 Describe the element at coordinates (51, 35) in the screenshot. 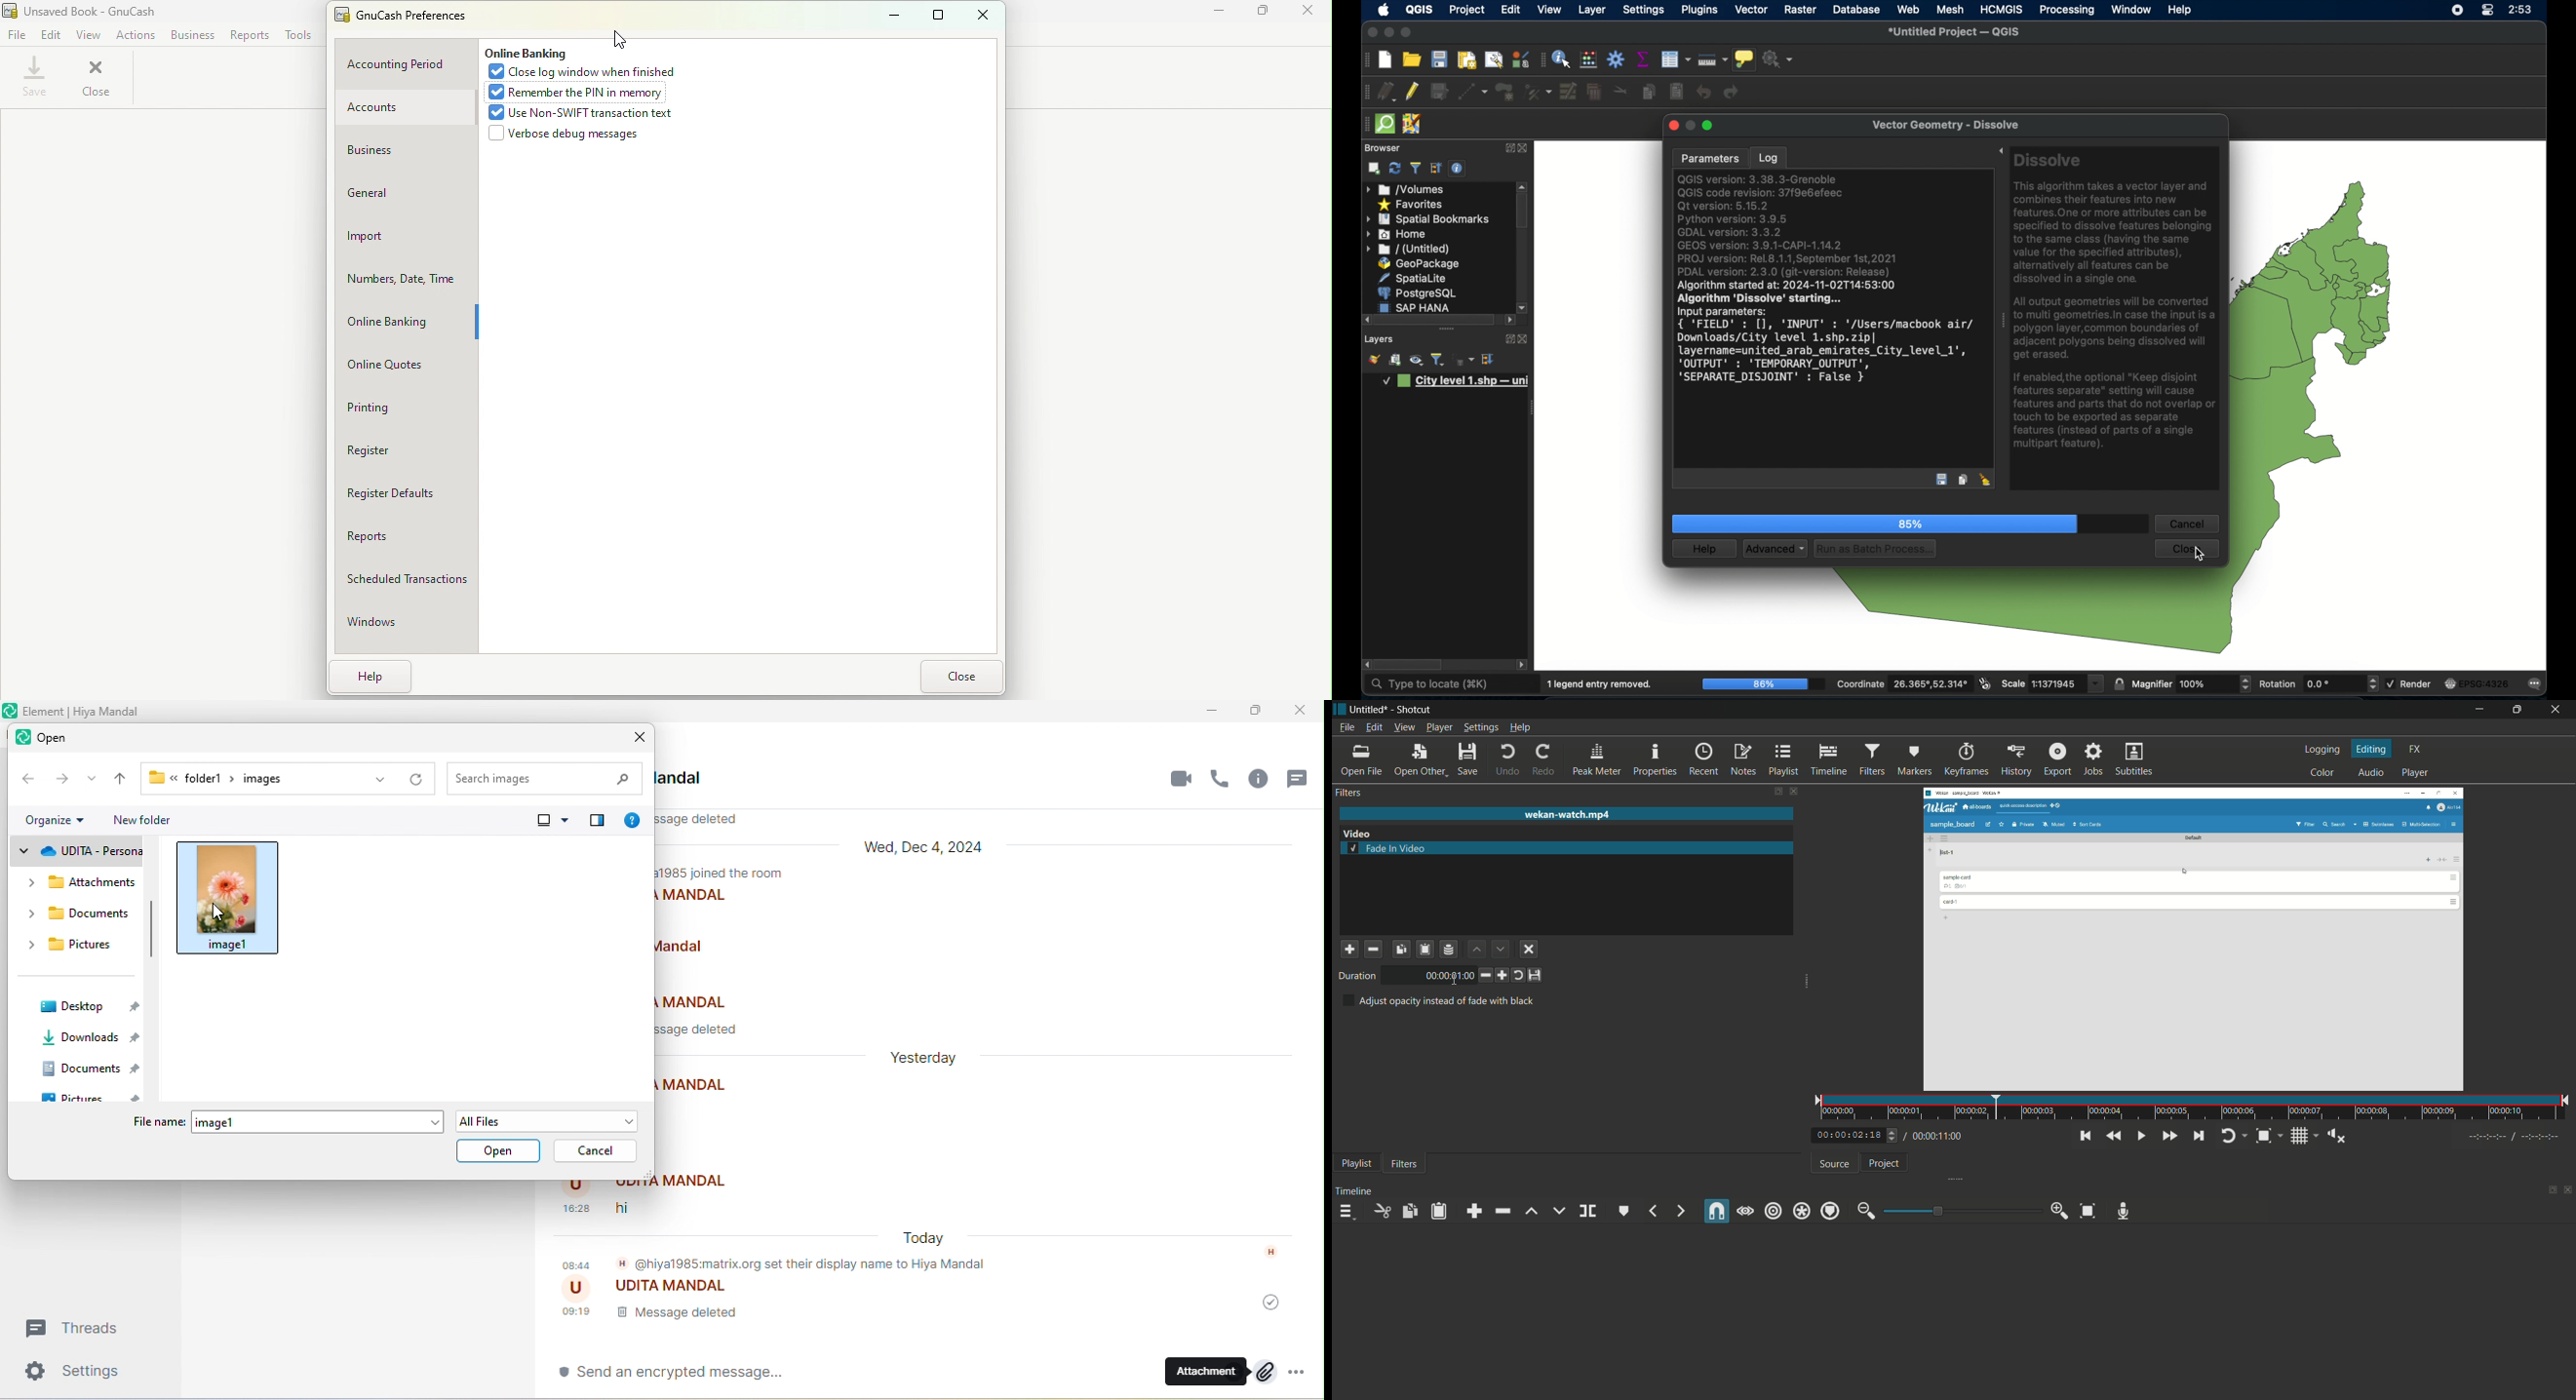

I see `Edit` at that location.